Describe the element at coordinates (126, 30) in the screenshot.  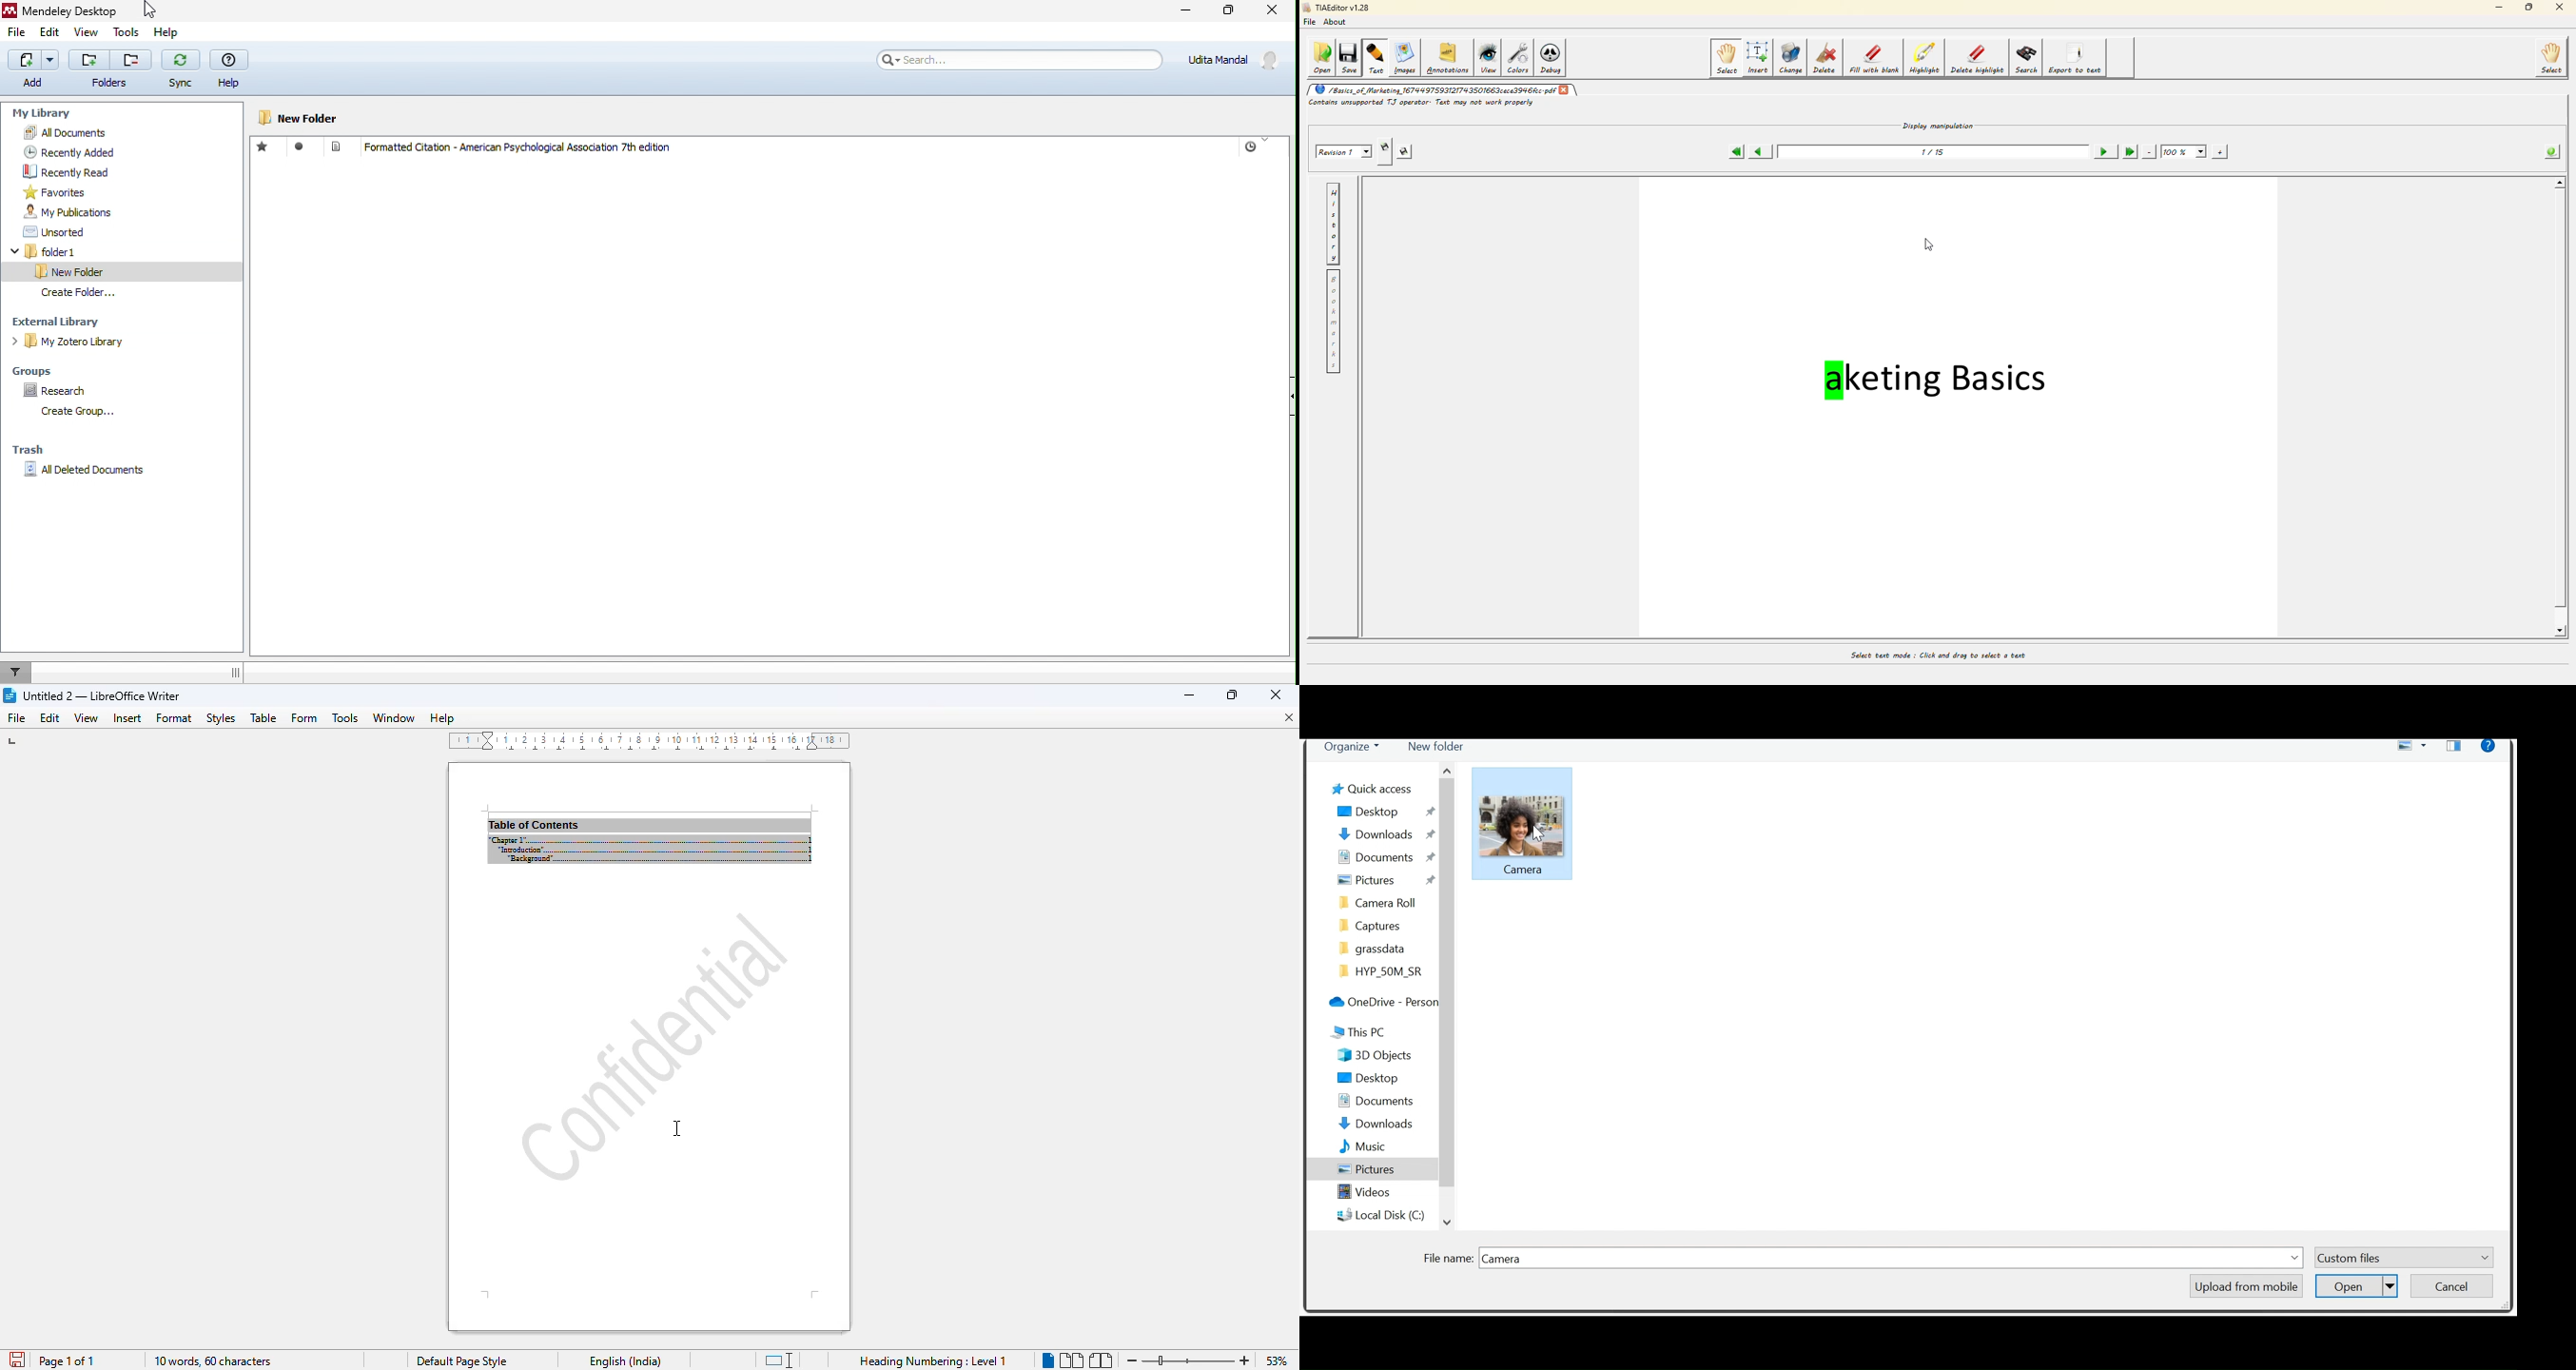
I see `tools` at that location.